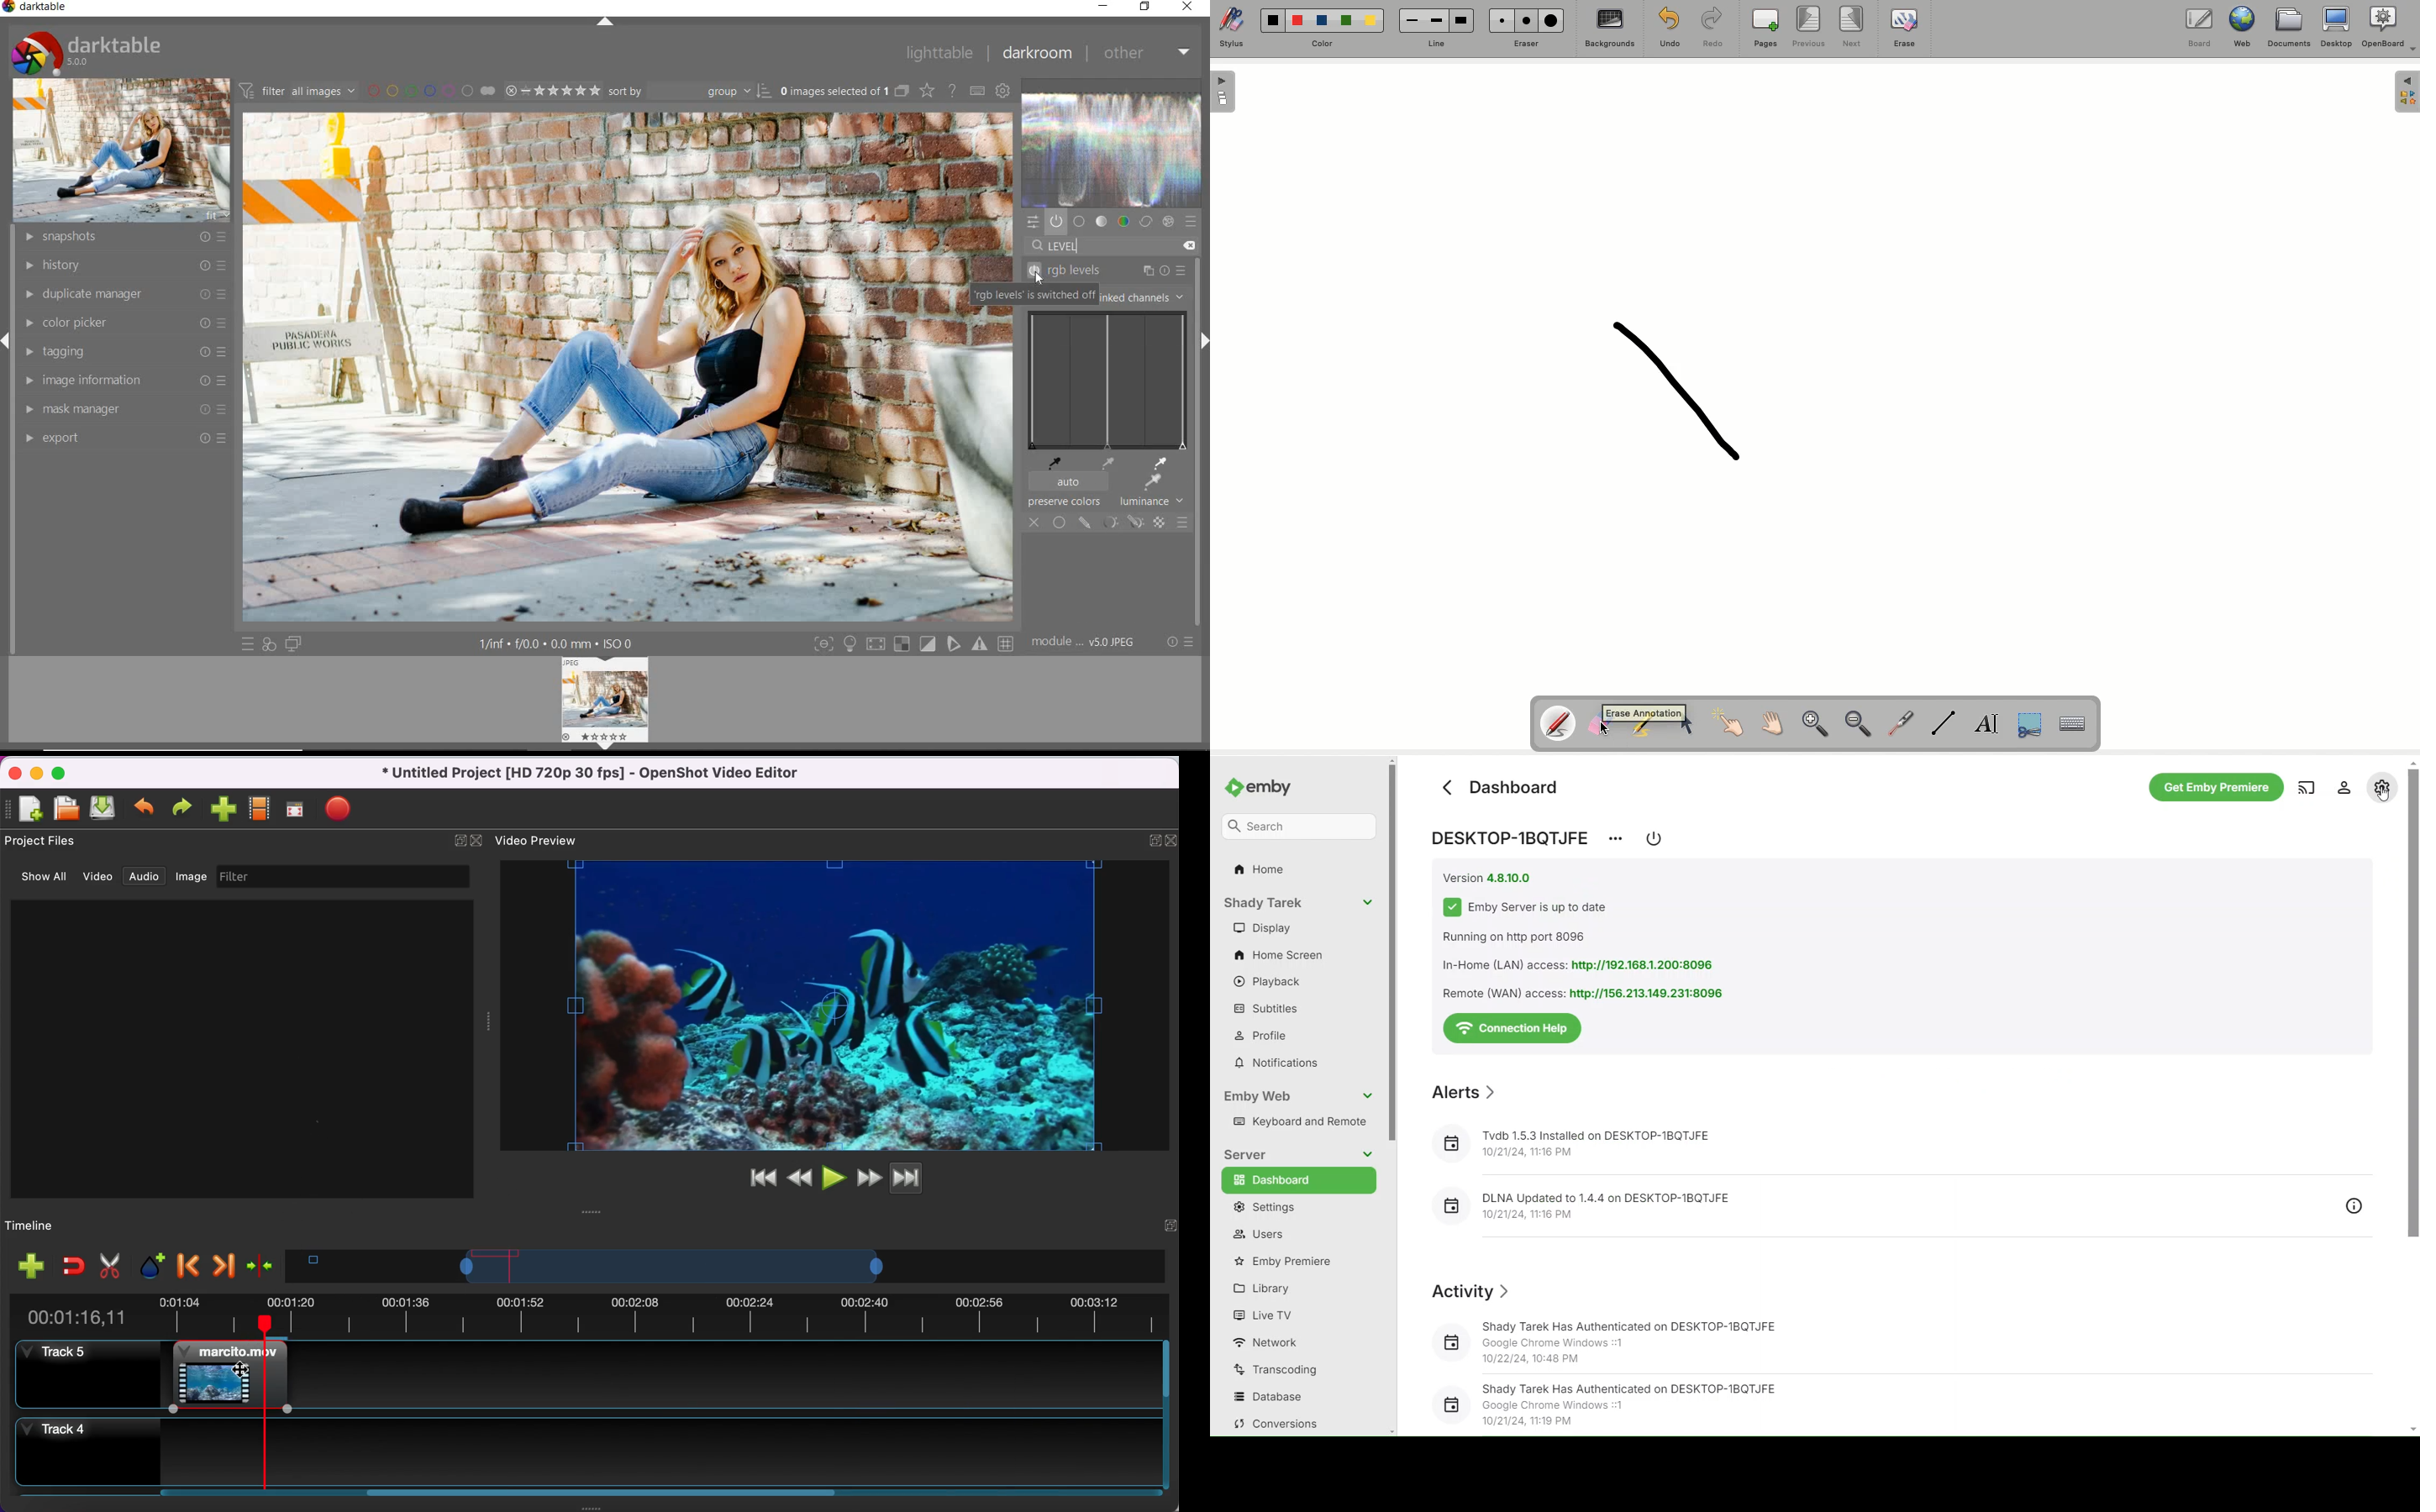 The height and width of the screenshot is (1512, 2436). I want to click on close, so click(1188, 8).